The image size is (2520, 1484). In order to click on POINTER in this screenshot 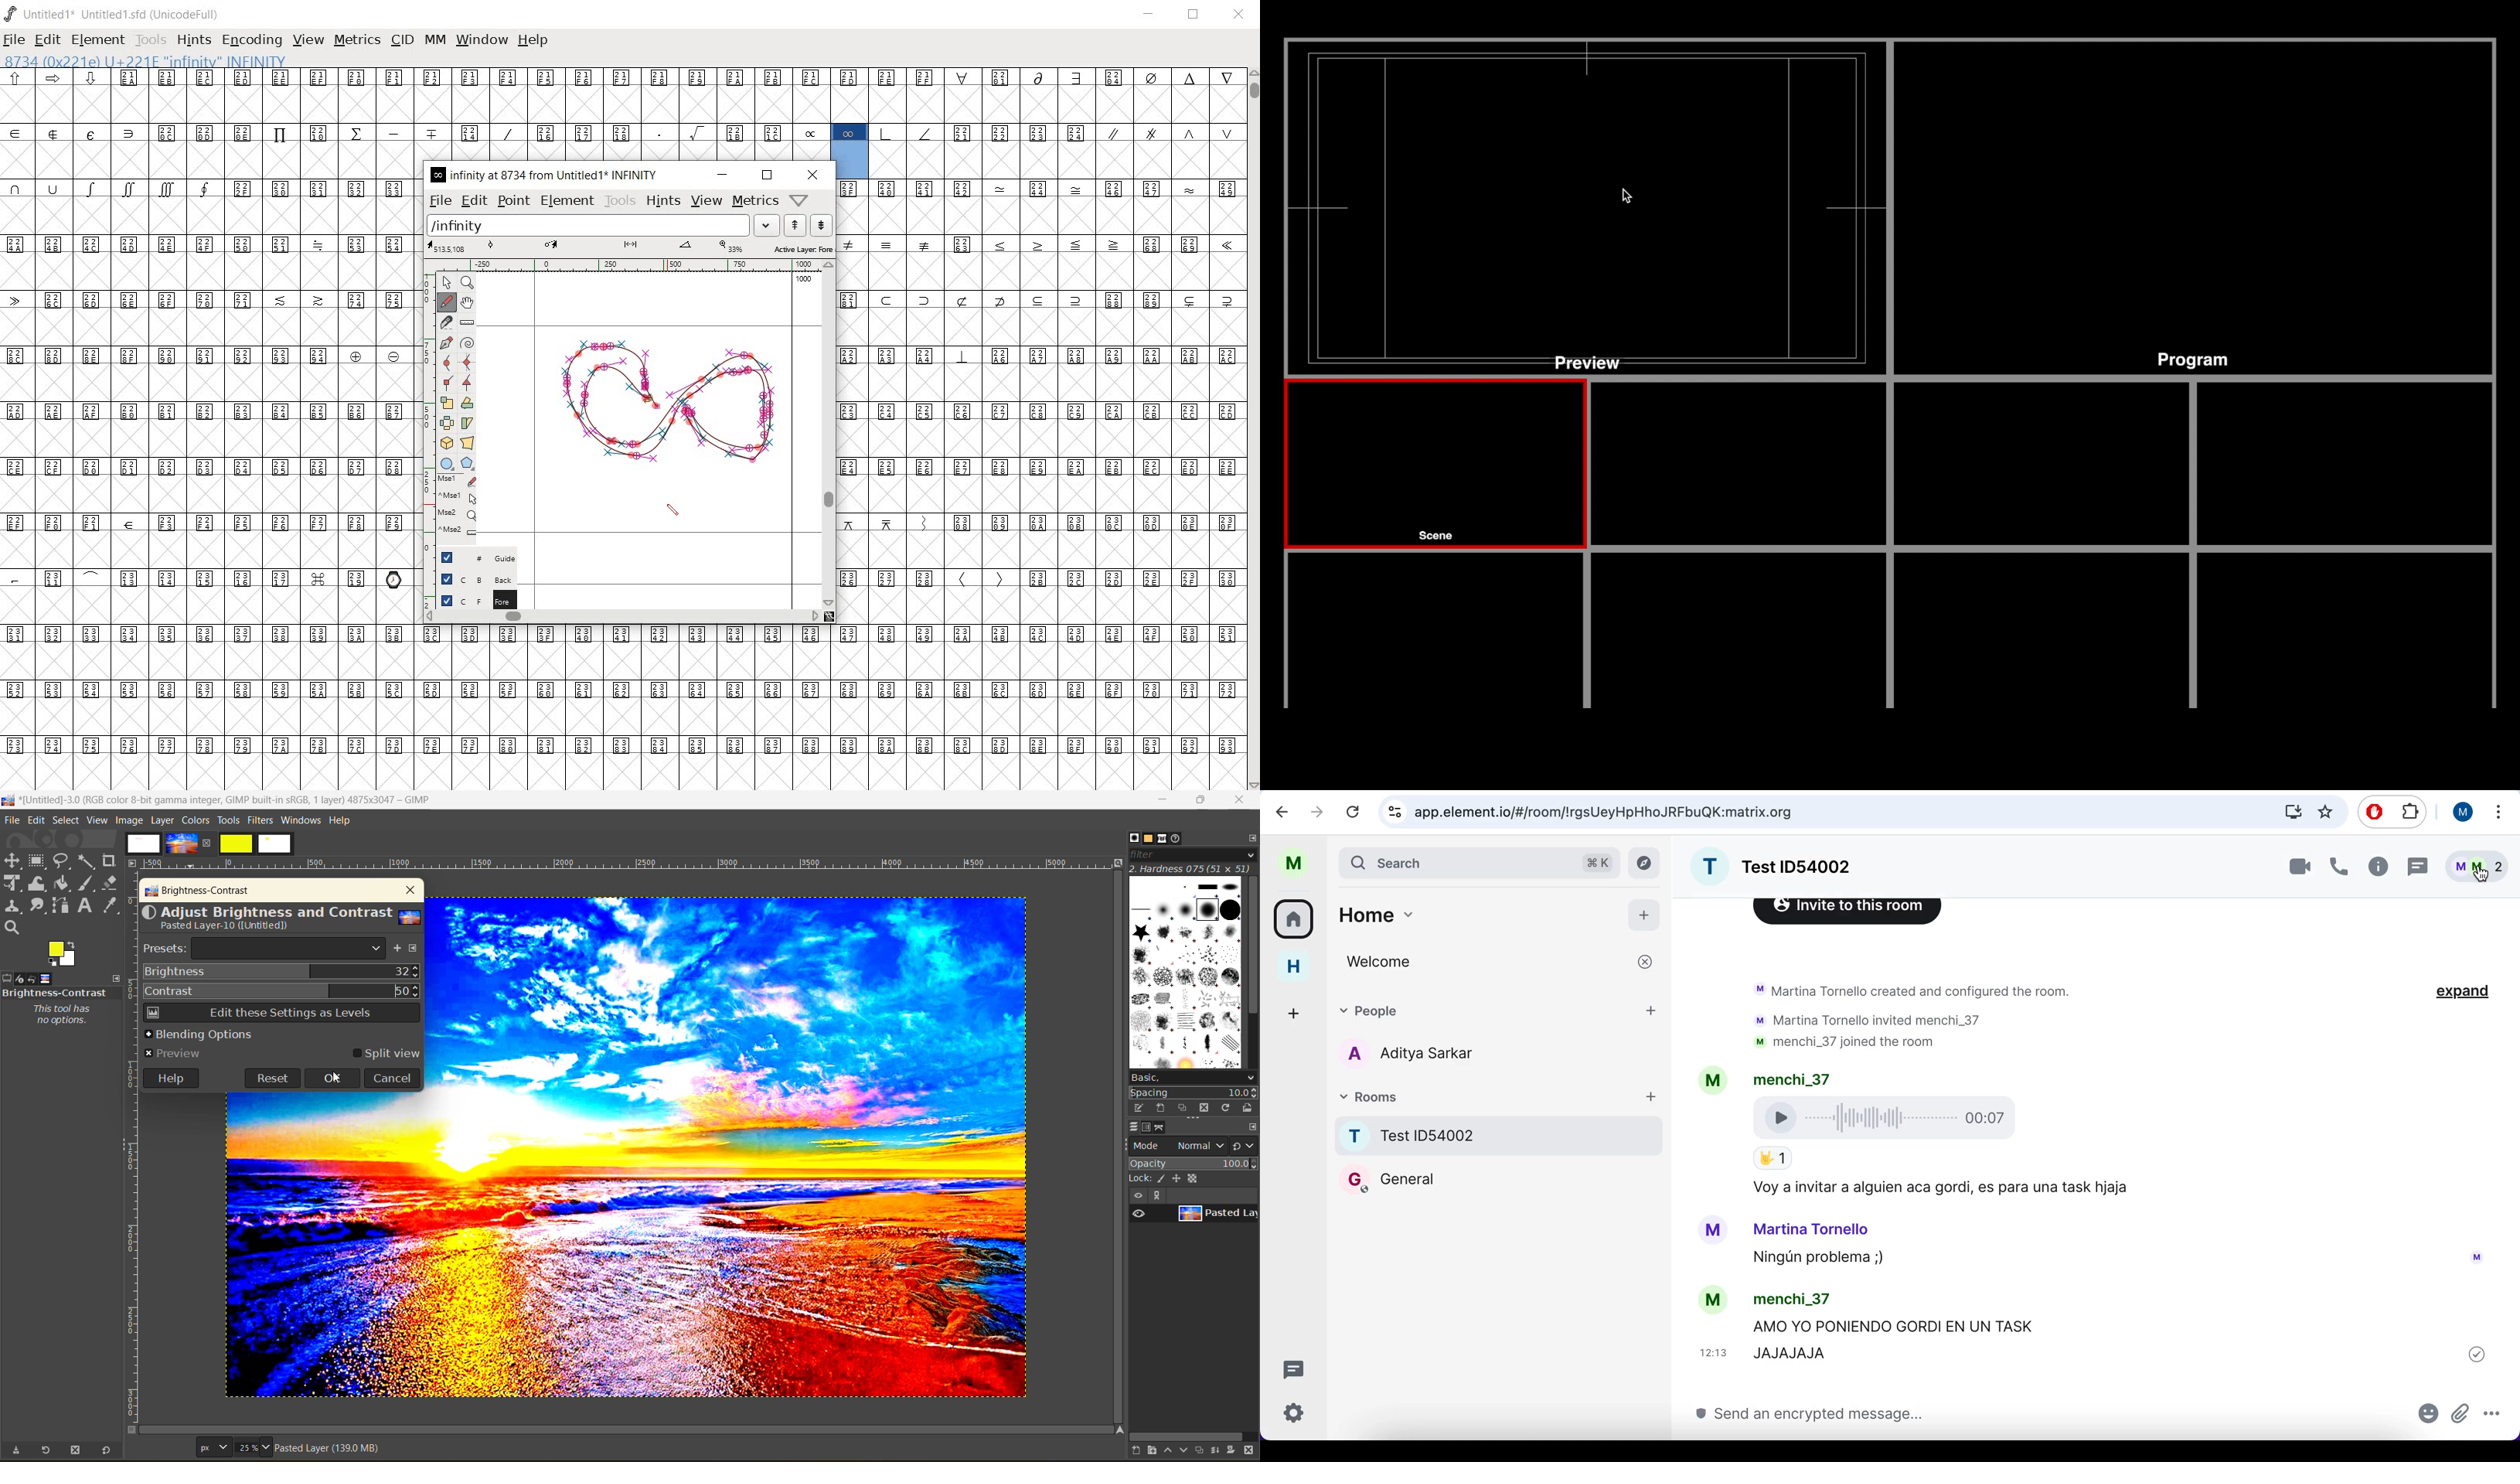, I will do `click(445, 283)`.